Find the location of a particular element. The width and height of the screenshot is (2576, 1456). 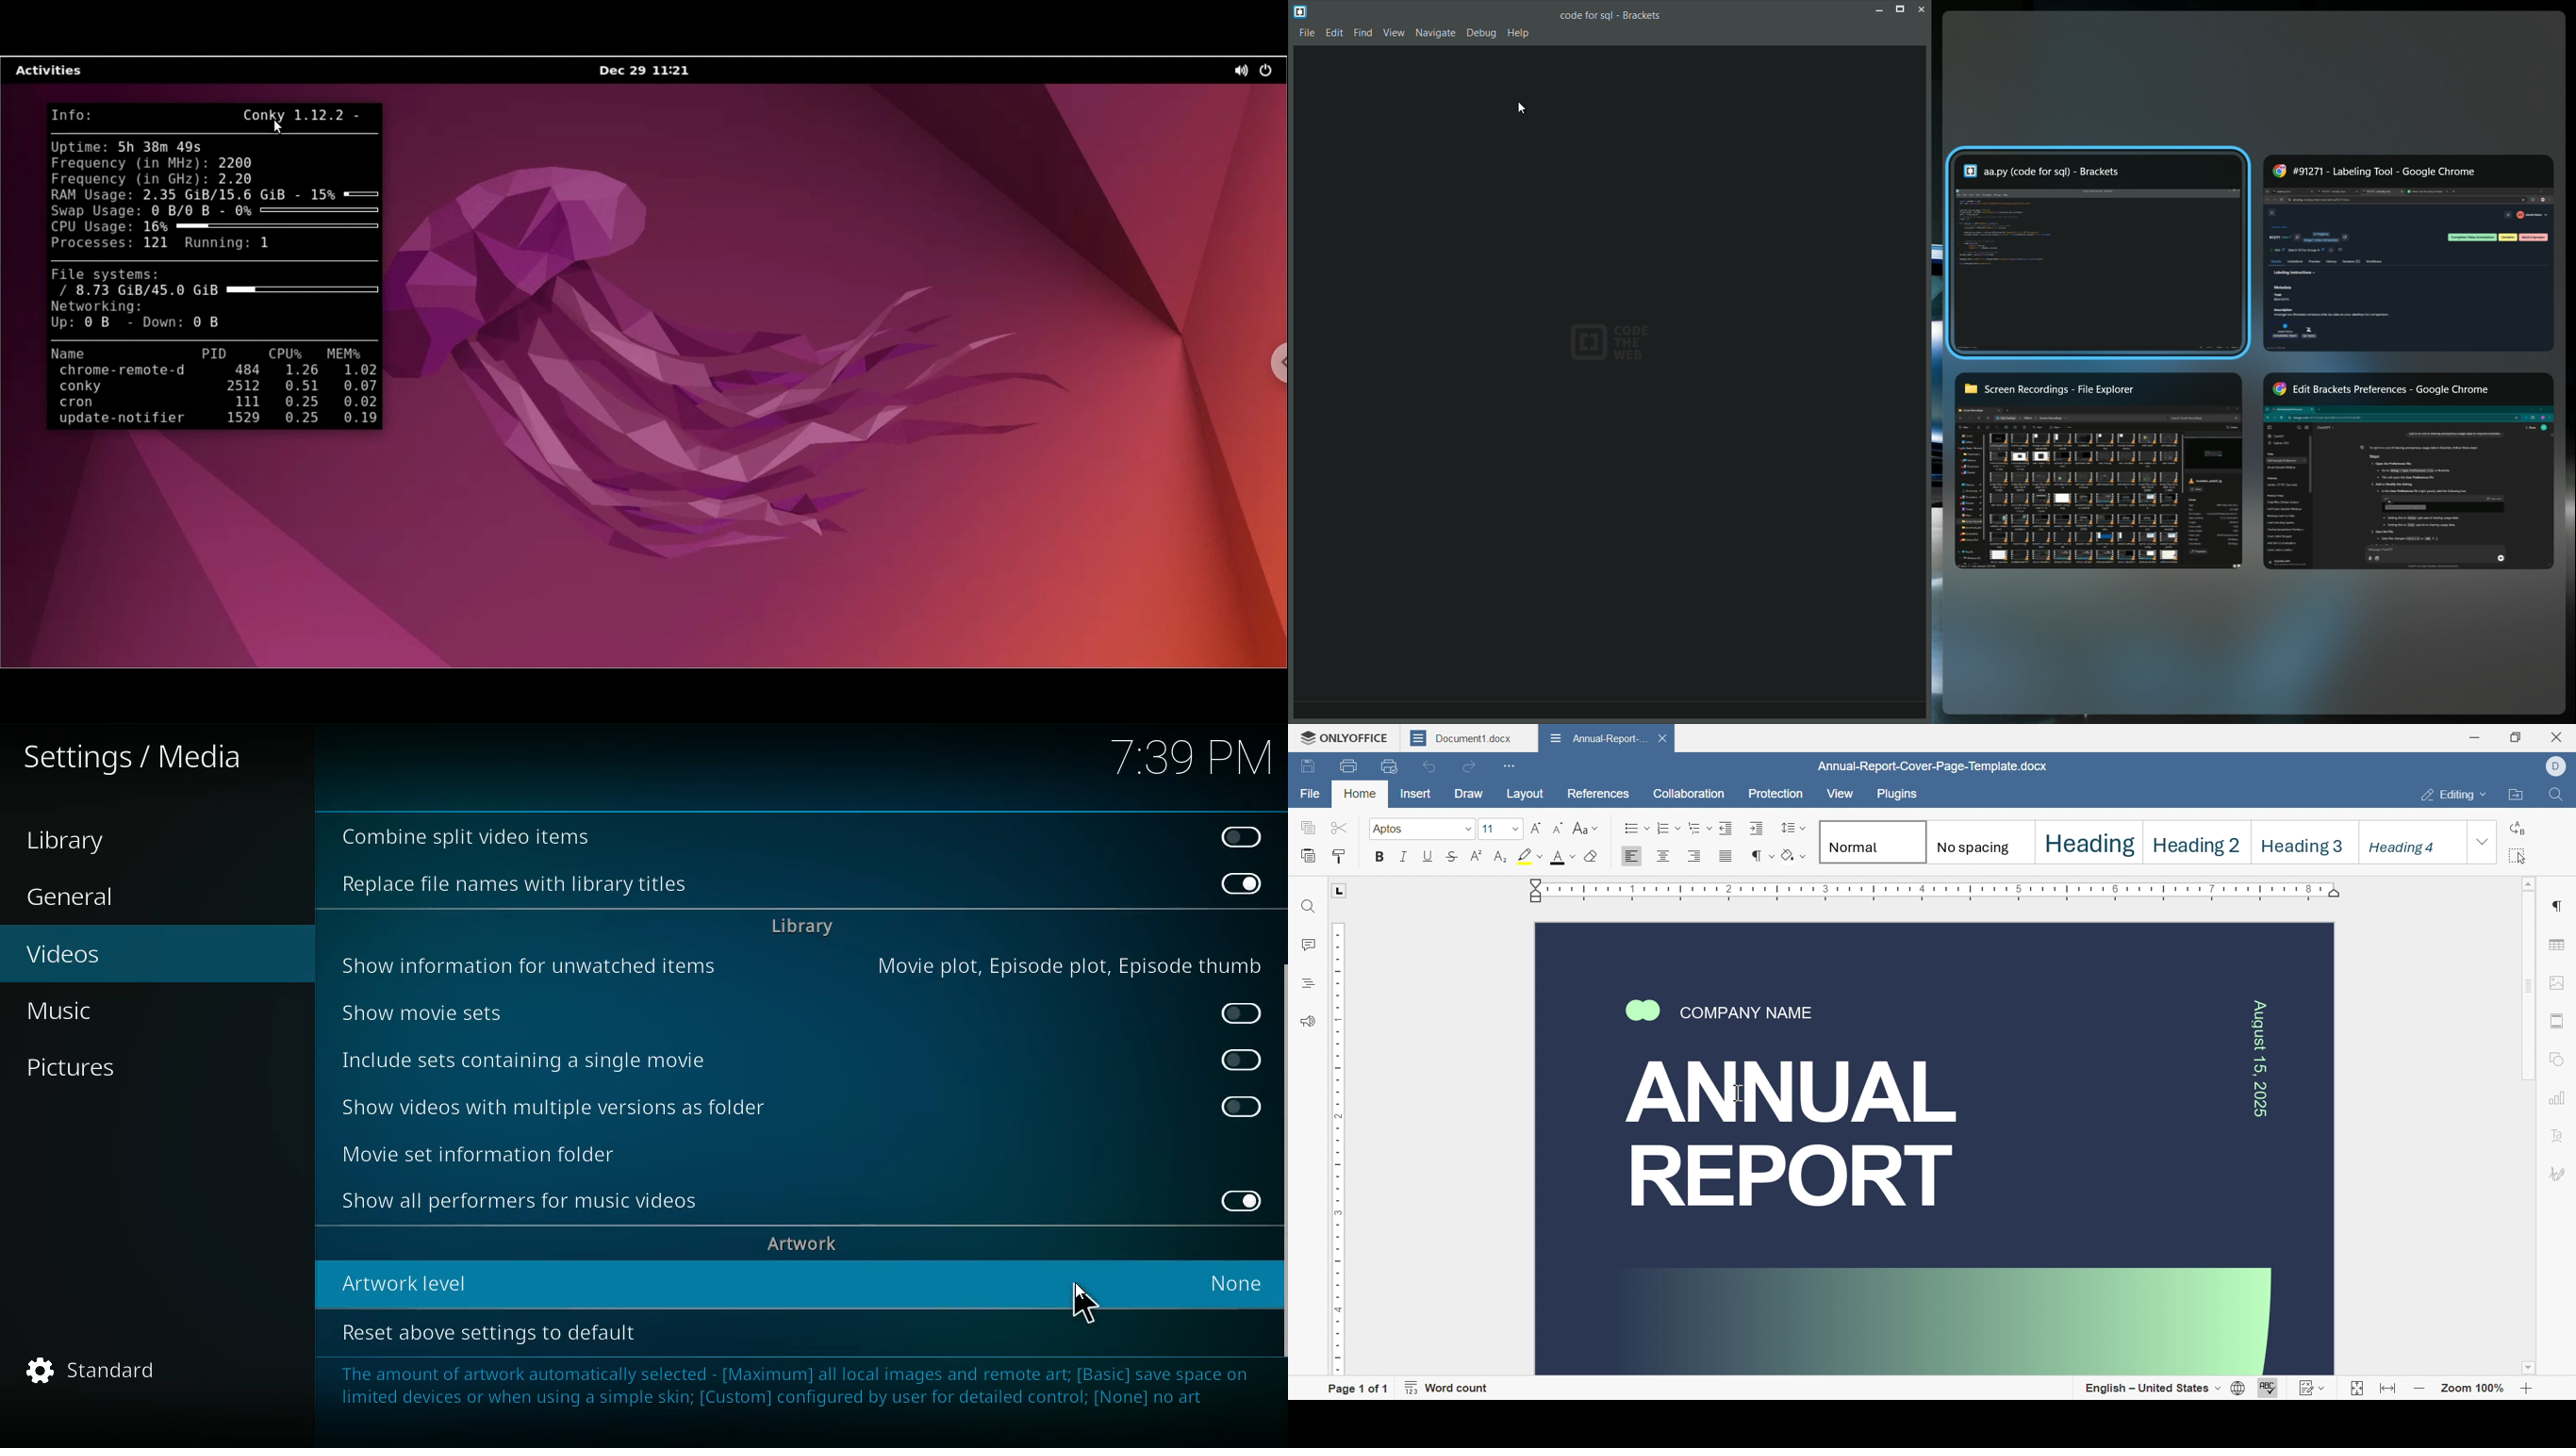

ruler is located at coordinates (1940, 889).